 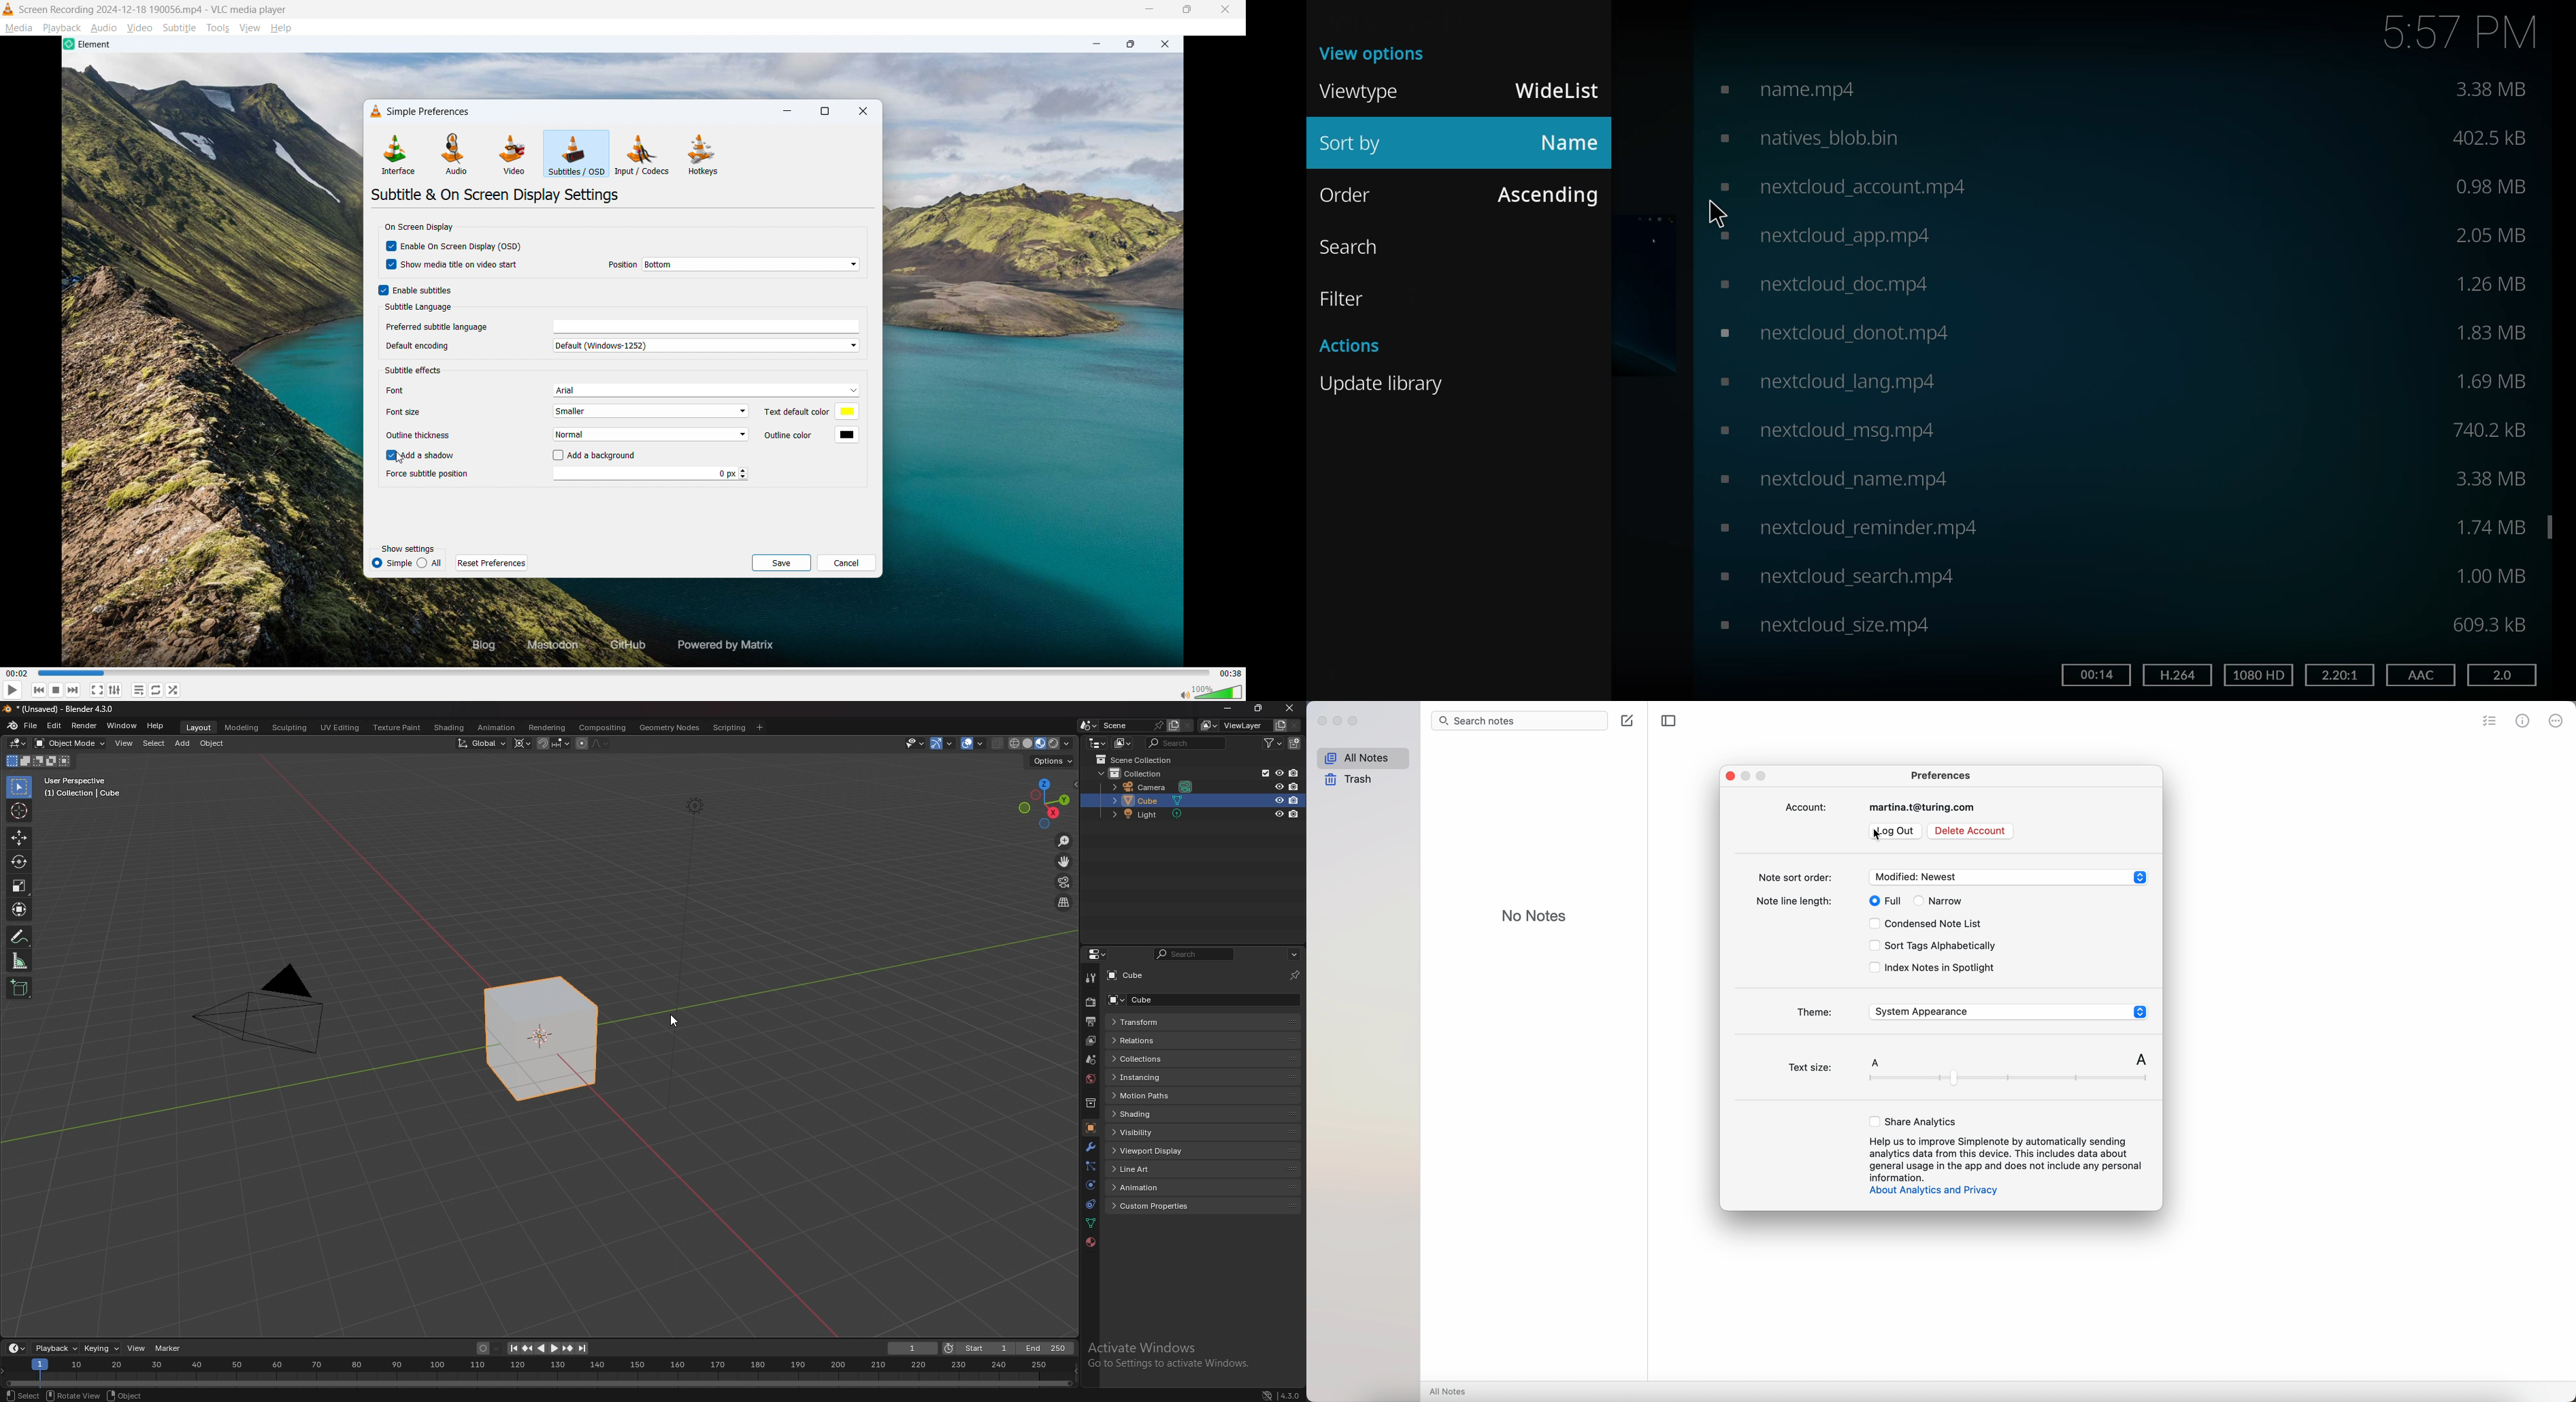 What do you see at coordinates (1090, 1224) in the screenshot?
I see `data` at bounding box center [1090, 1224].